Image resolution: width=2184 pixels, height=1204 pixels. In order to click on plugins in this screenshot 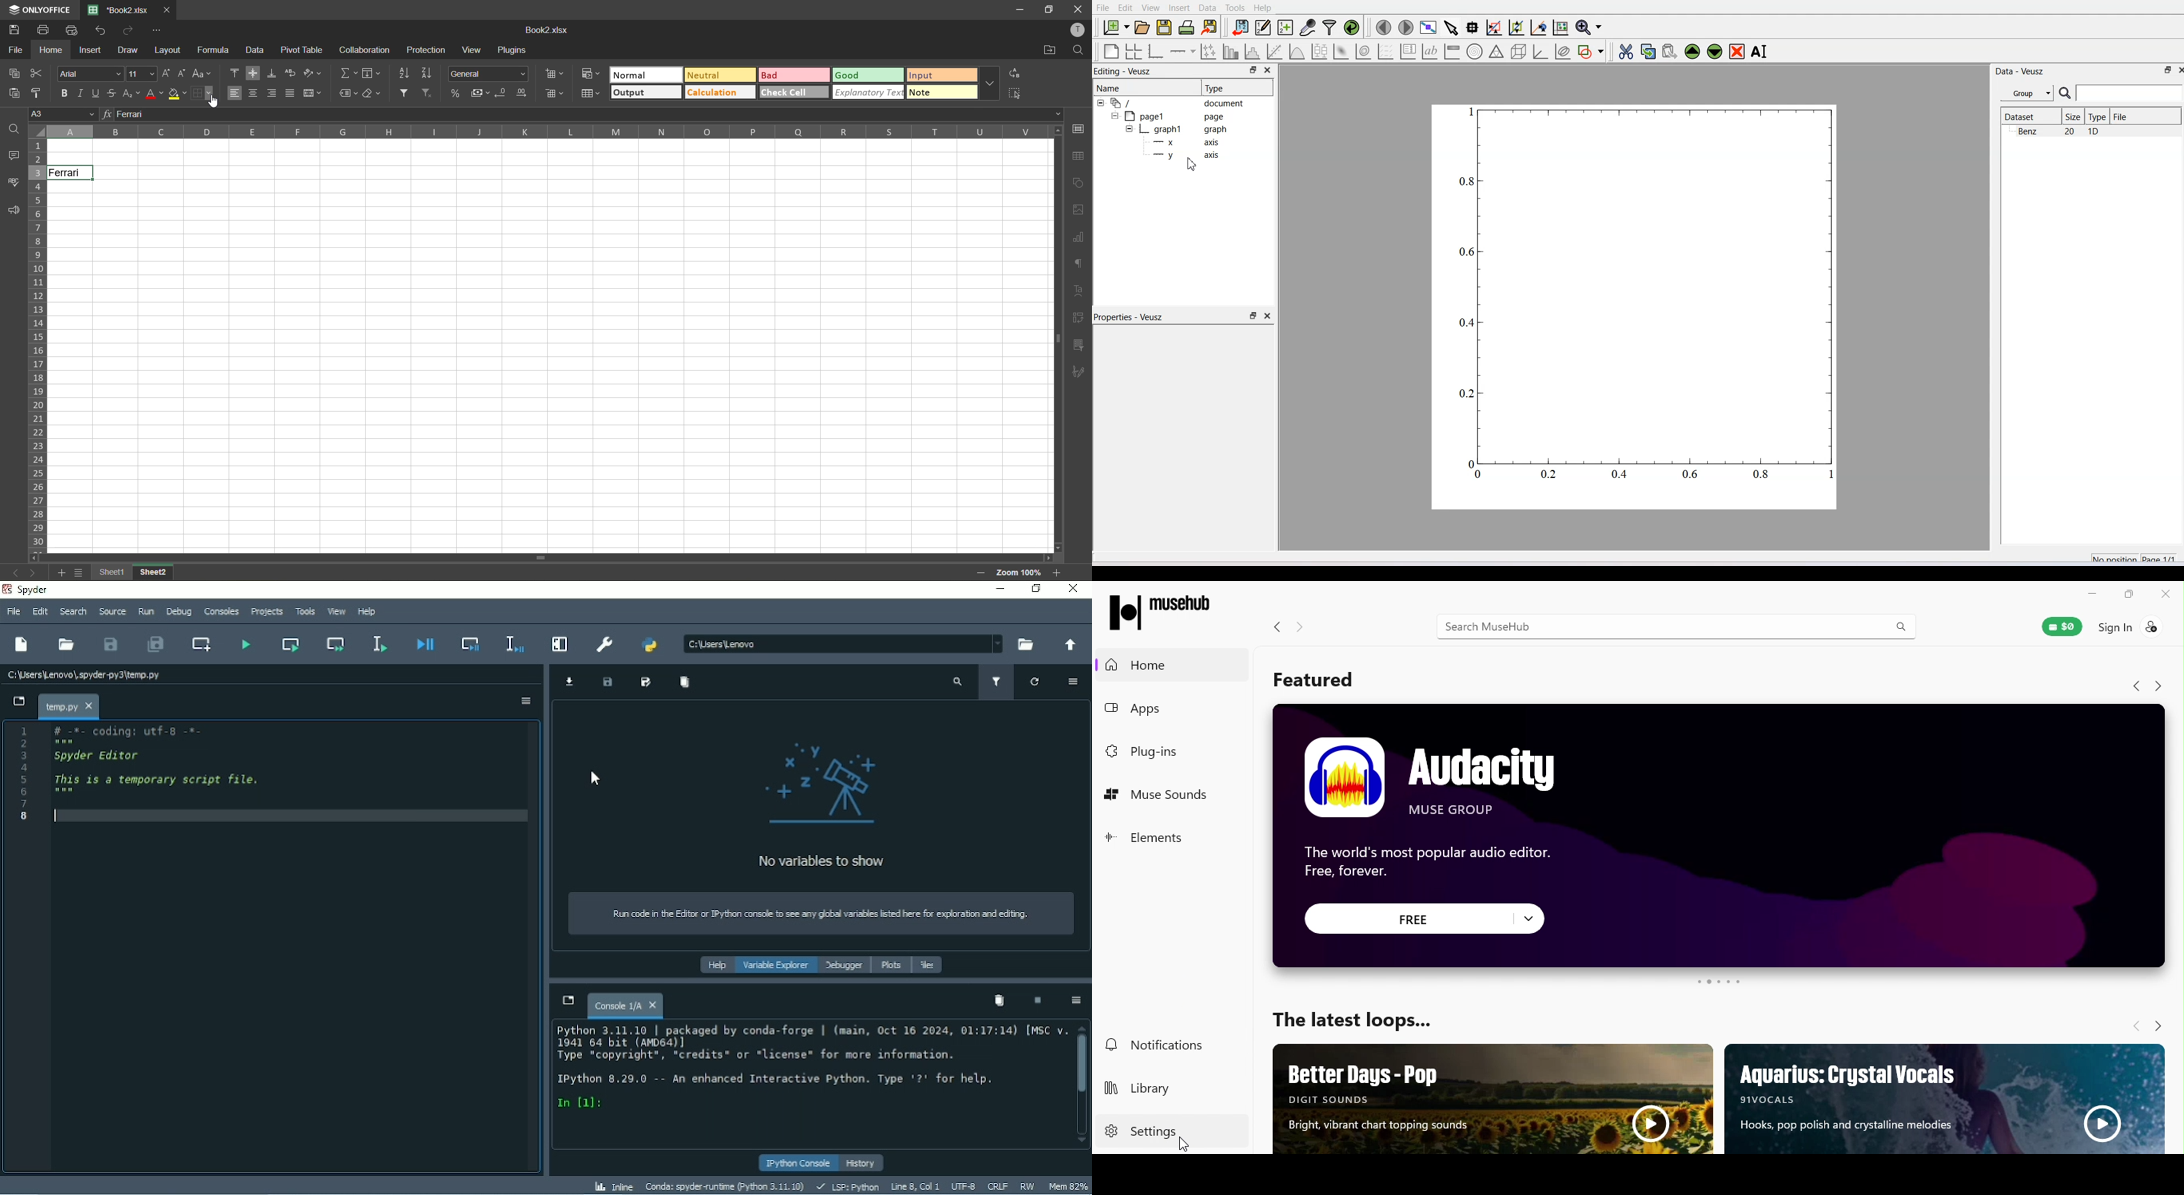, I will do `click(510, 52)`.